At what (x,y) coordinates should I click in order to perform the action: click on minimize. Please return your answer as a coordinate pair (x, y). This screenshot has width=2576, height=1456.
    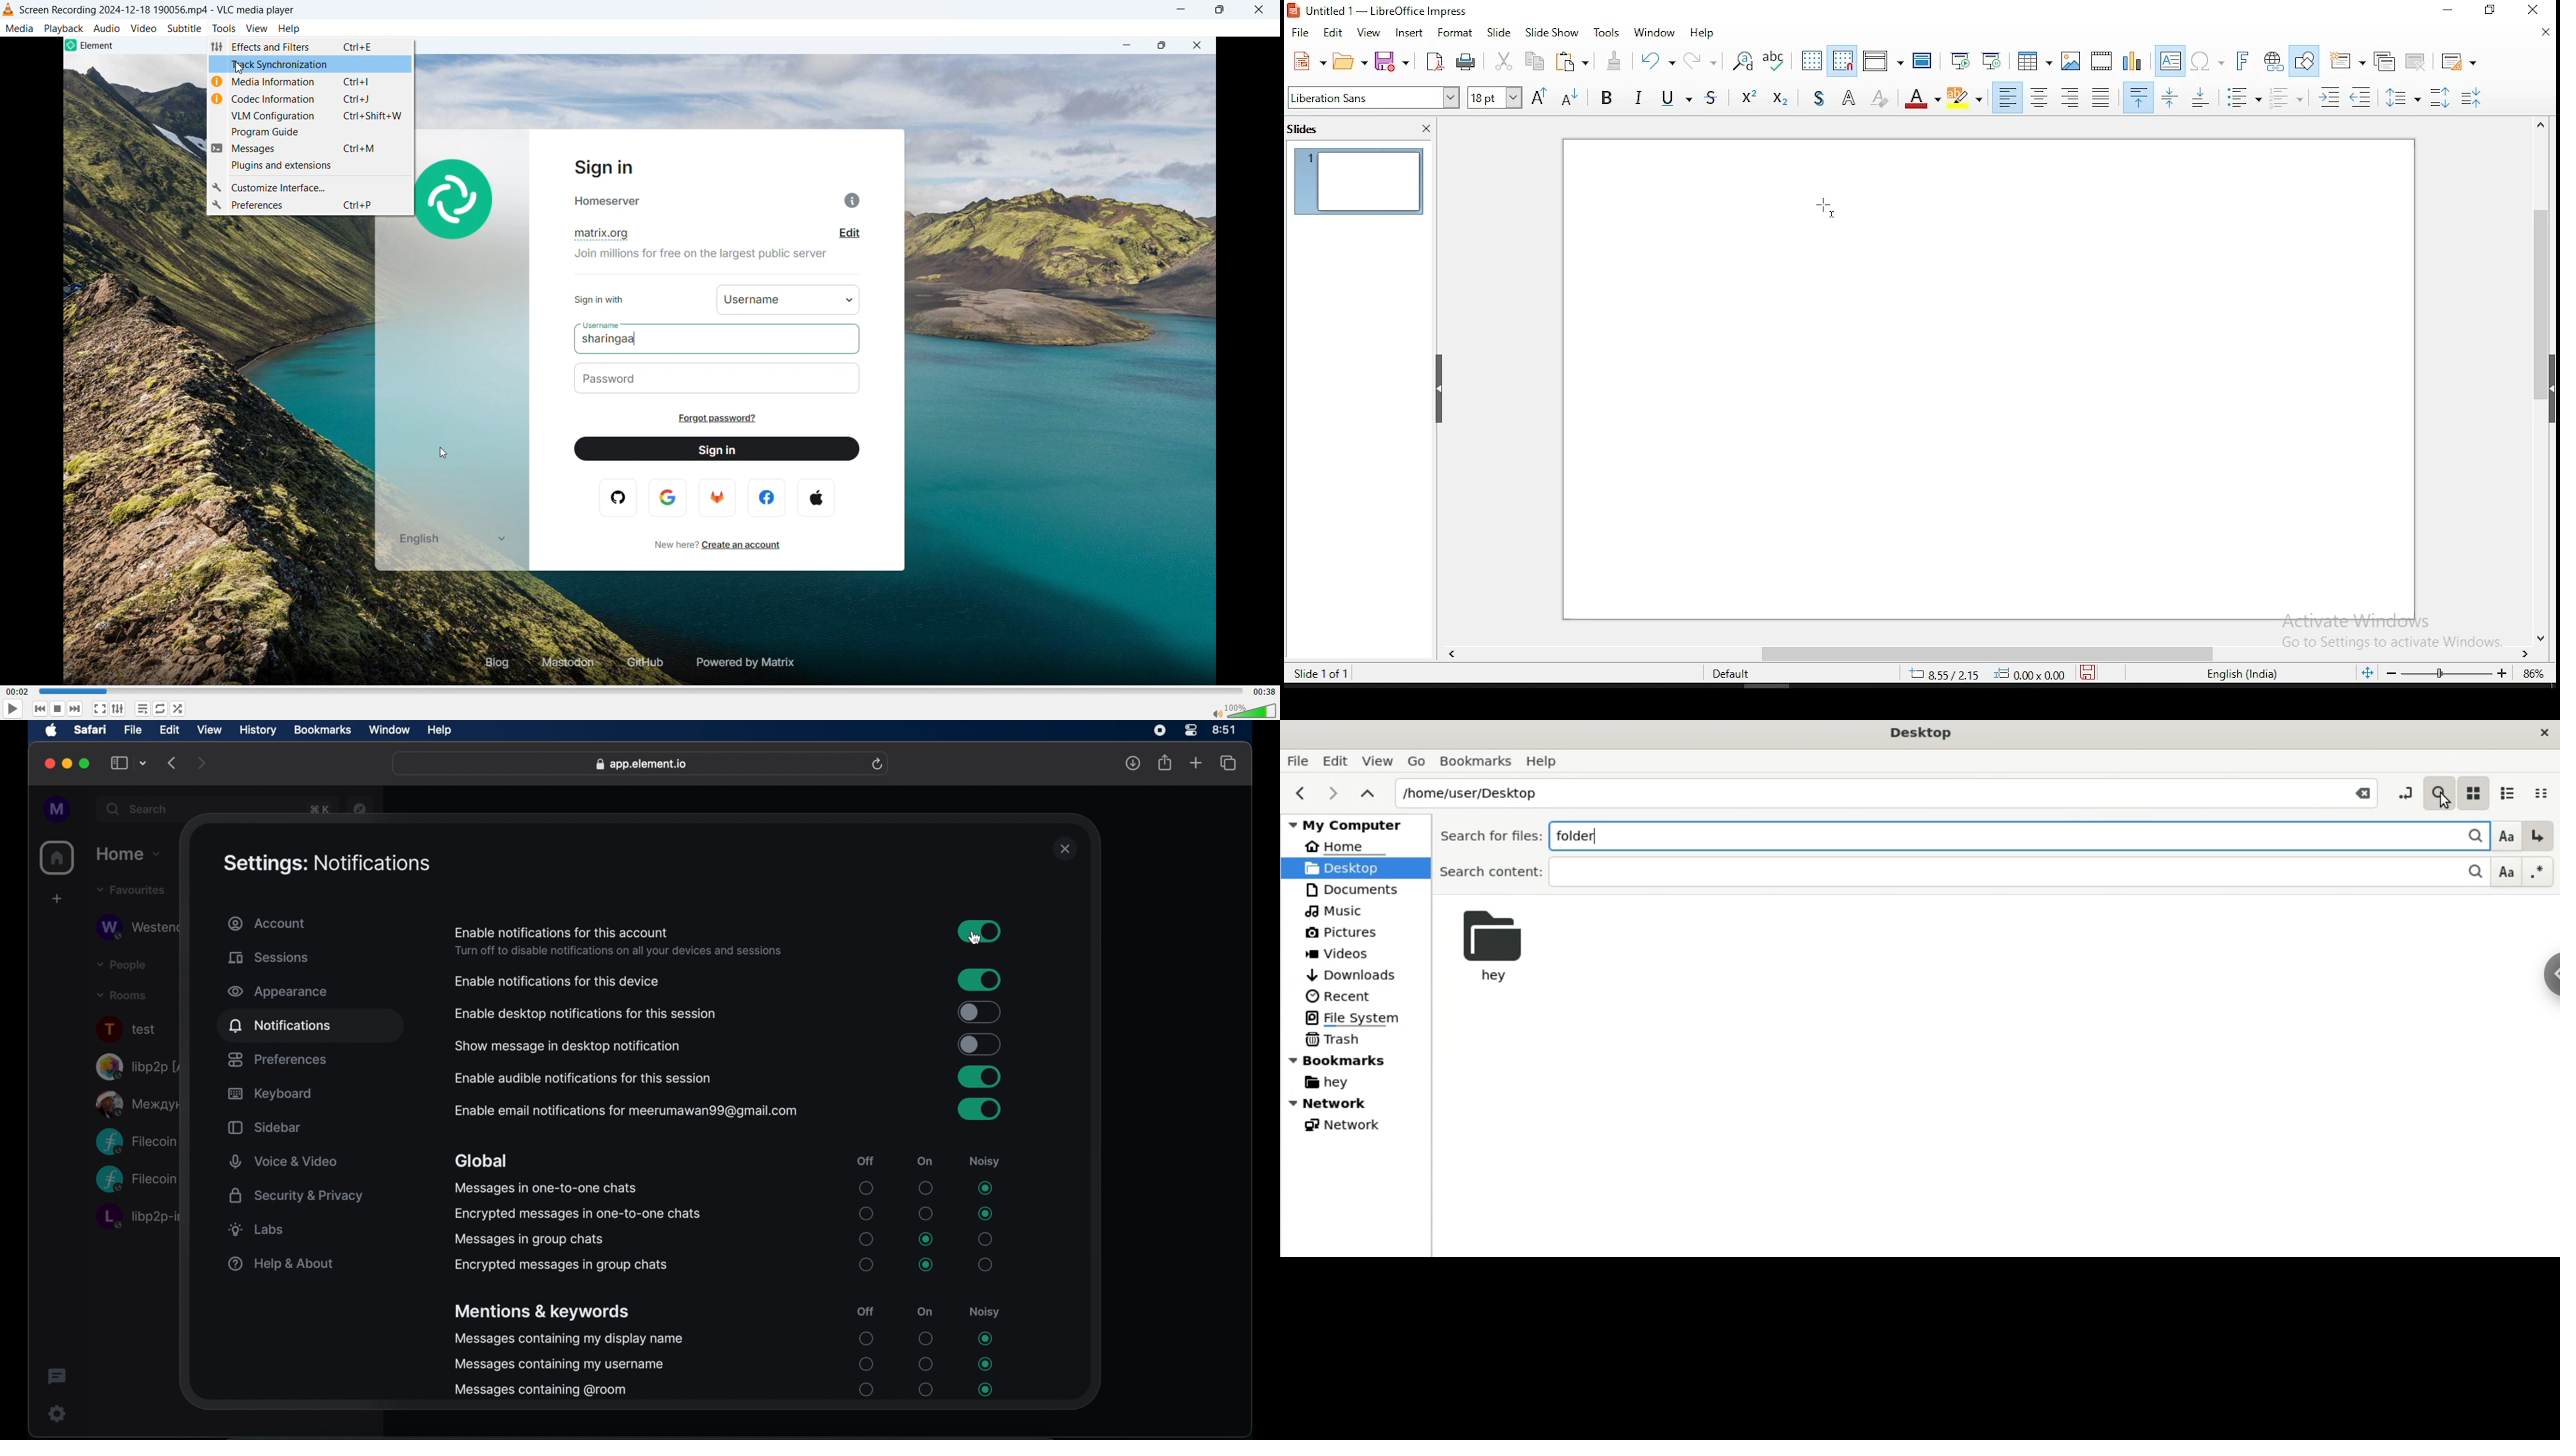
    Looking at the image, I should click on (1127, 46).